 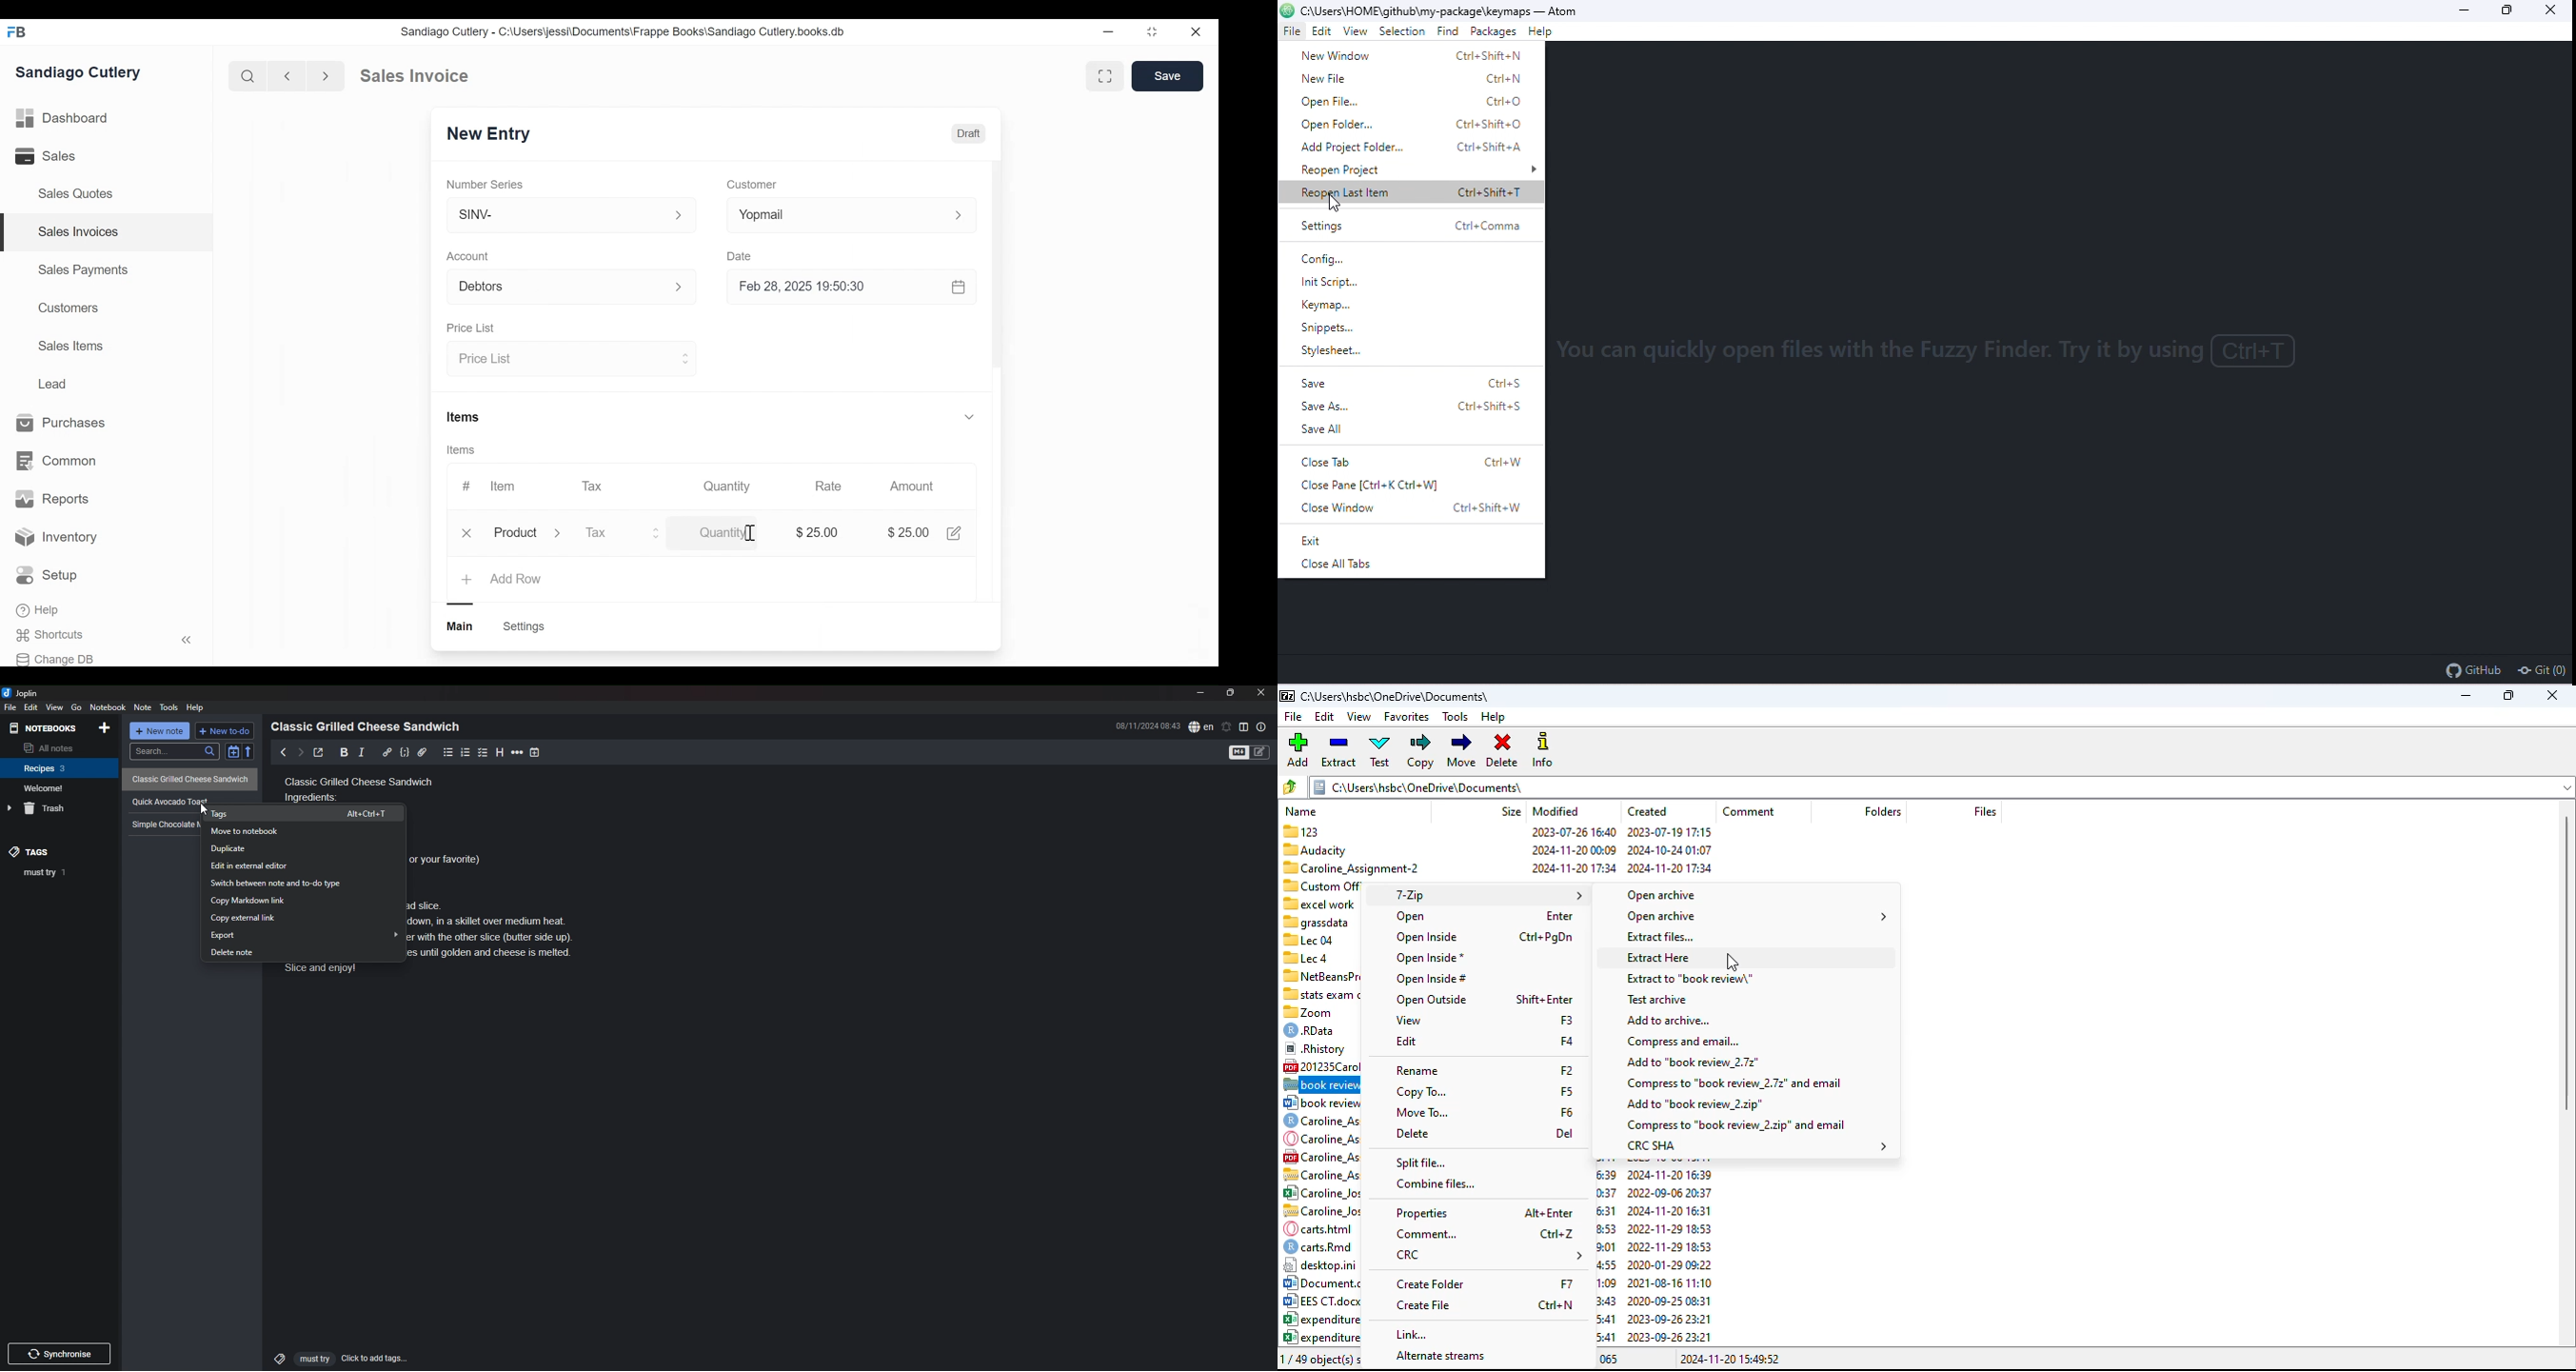 I want to click on properties, so click(x=1423, y=1214).